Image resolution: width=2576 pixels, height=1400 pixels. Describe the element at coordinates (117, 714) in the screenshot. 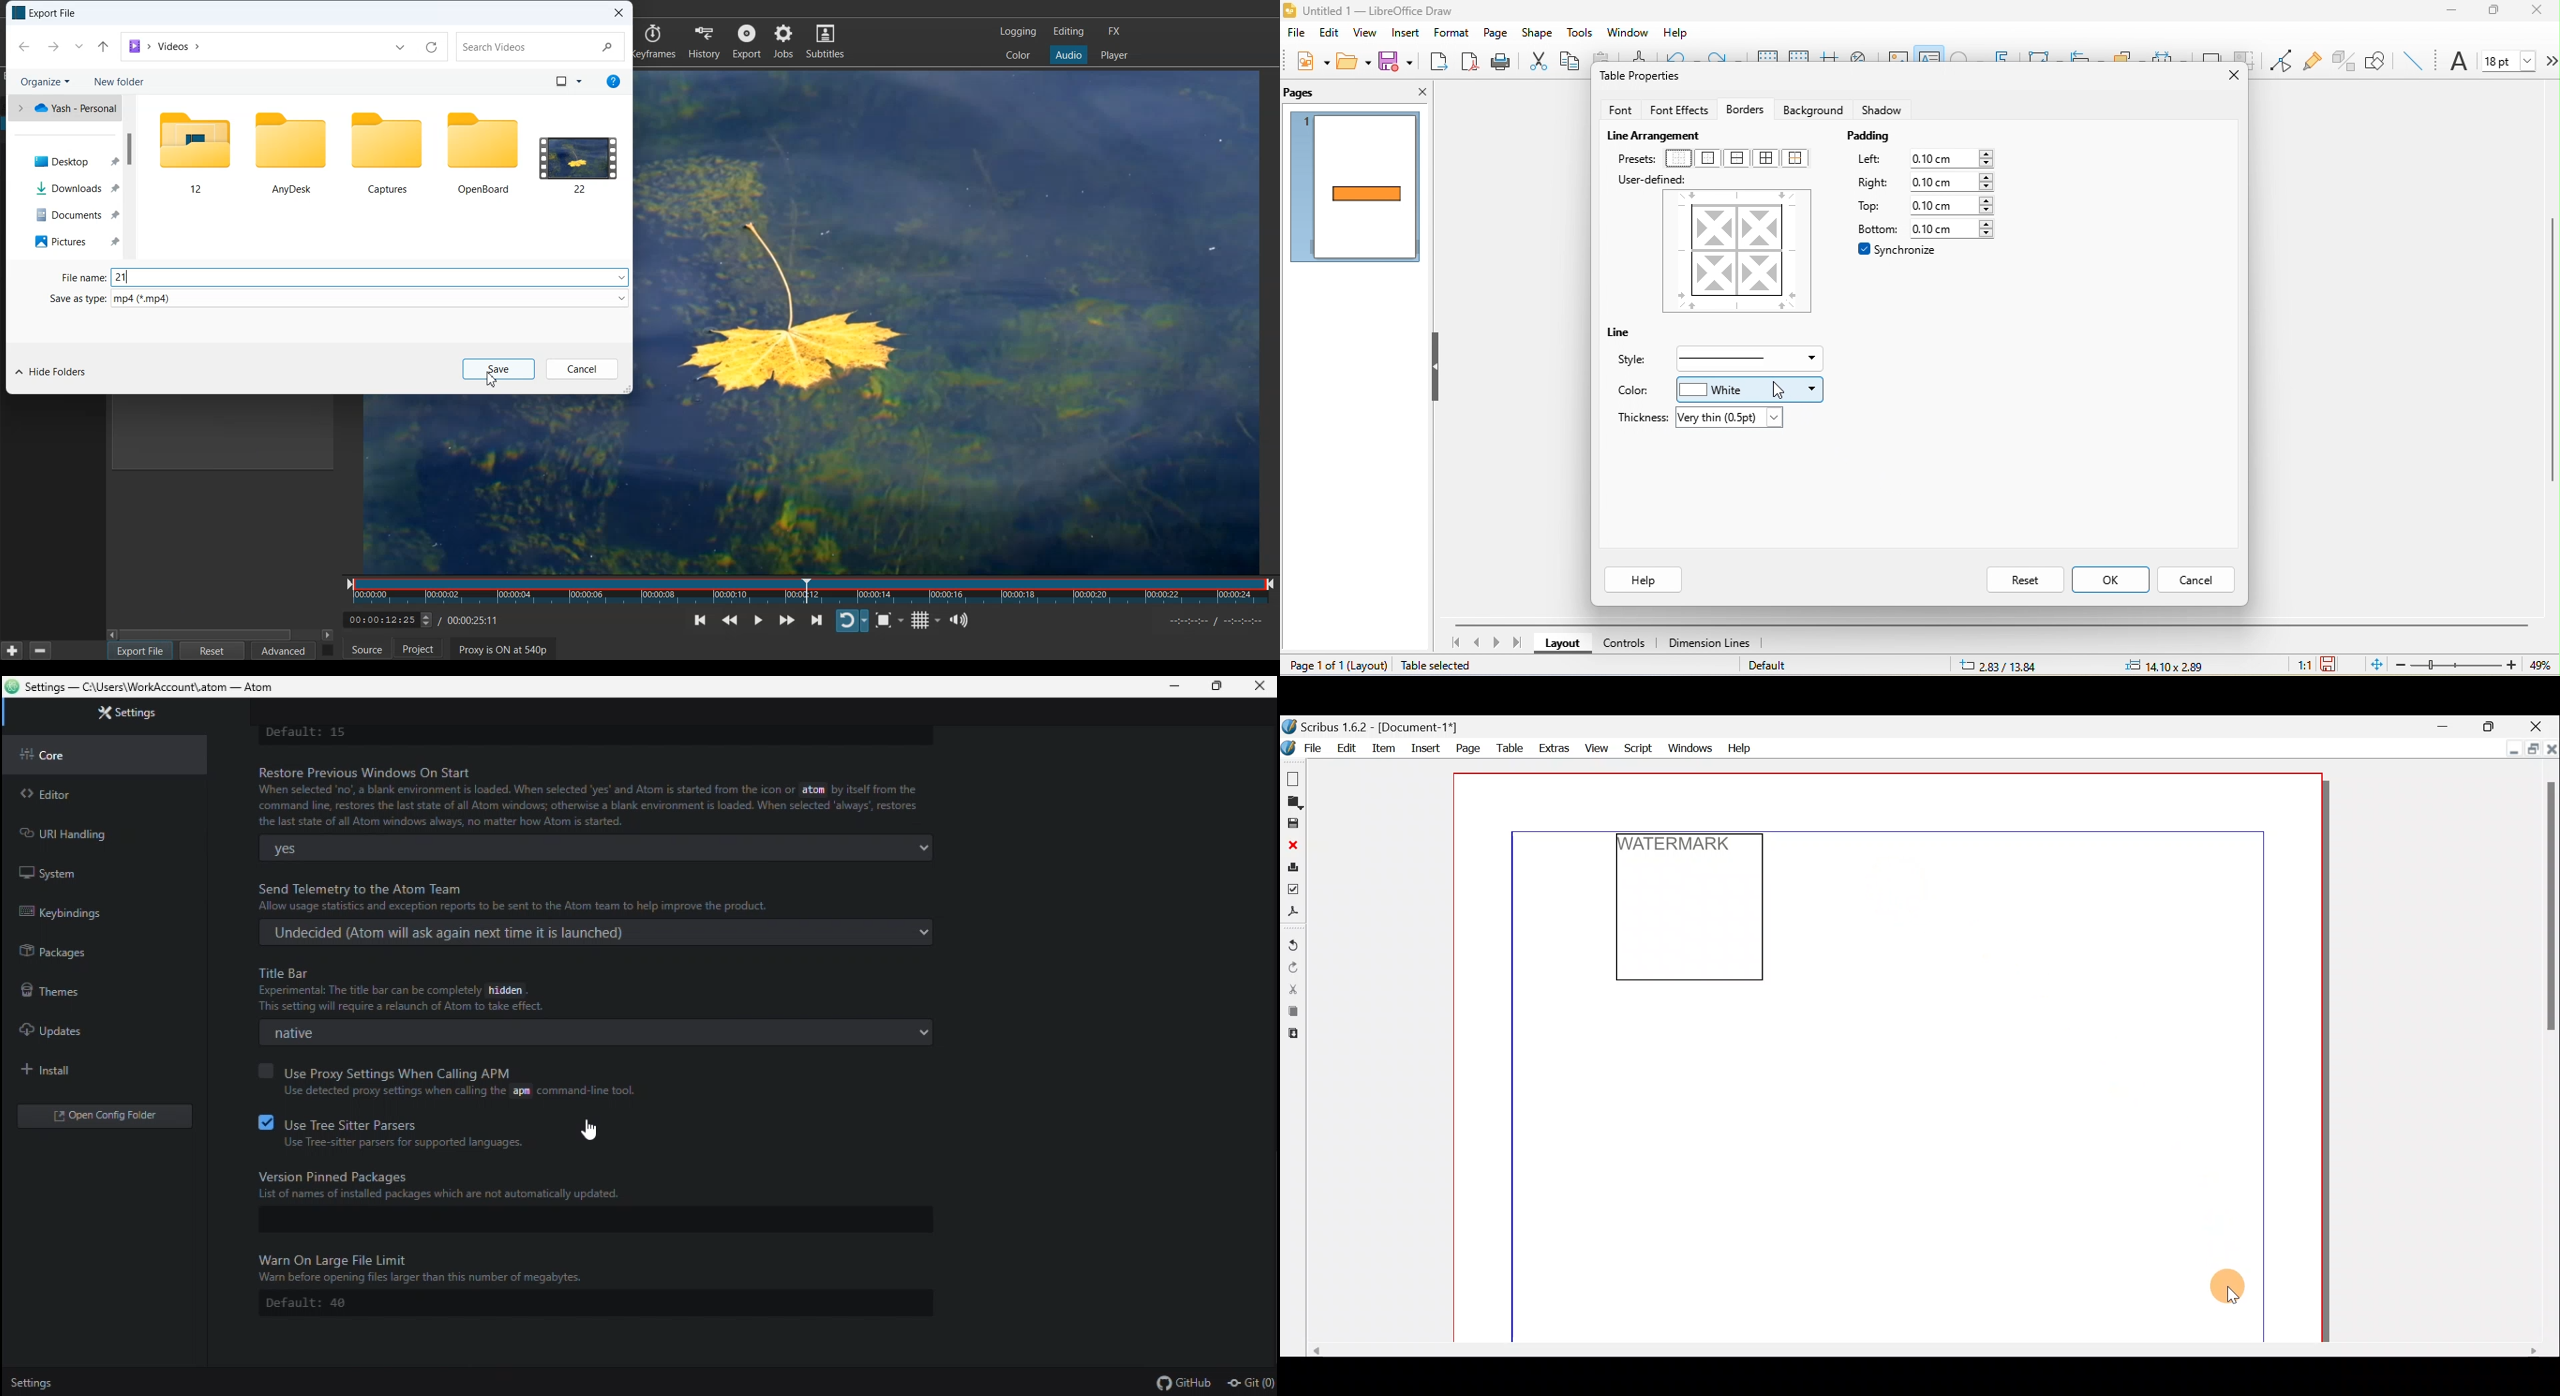

I see `Settings` at that location.